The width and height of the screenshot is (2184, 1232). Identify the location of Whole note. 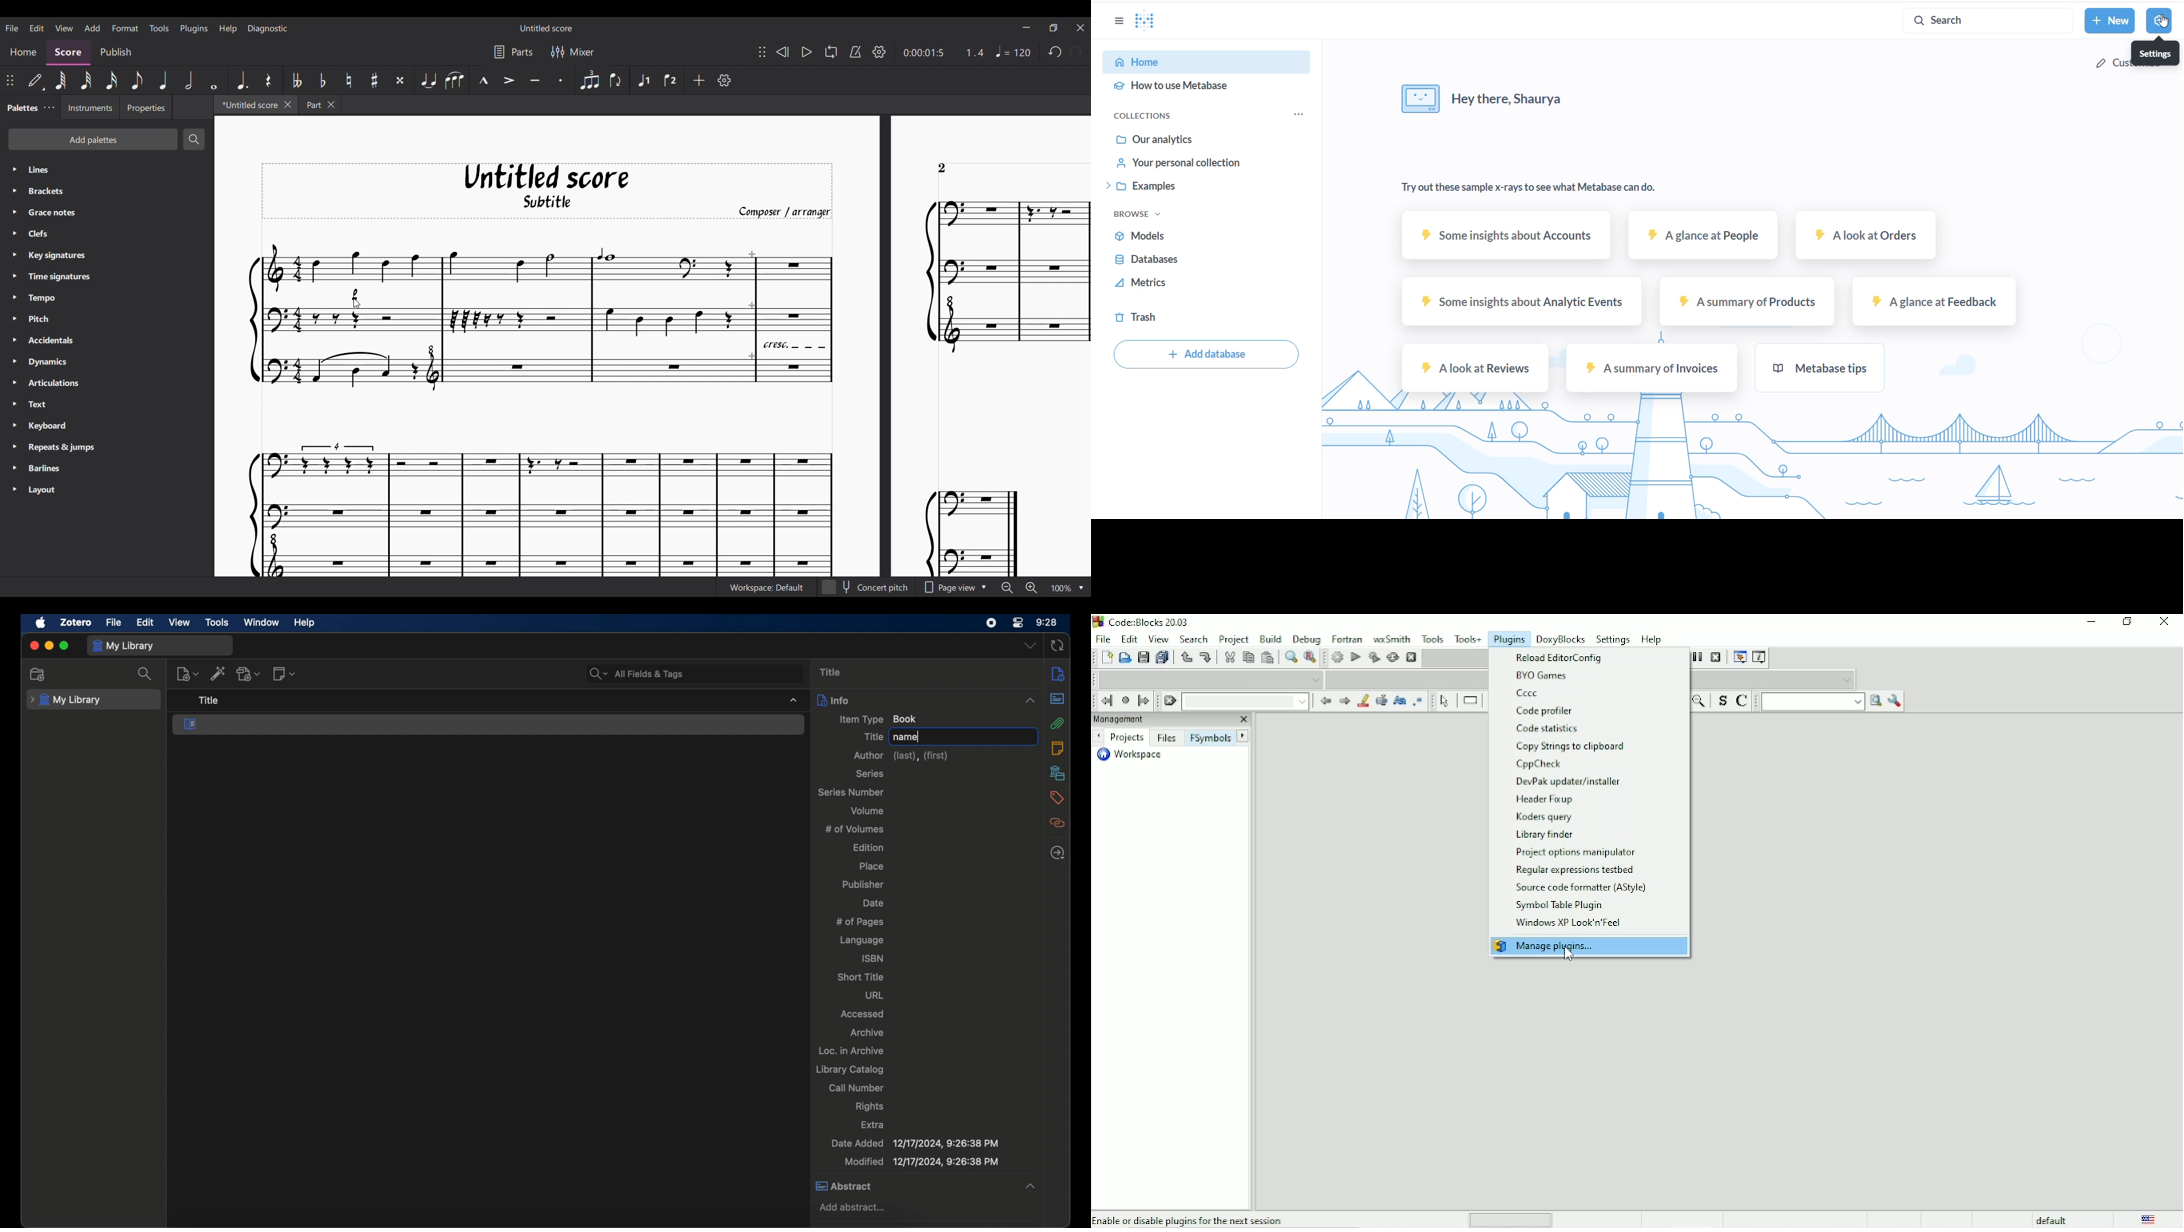
(214, 80).